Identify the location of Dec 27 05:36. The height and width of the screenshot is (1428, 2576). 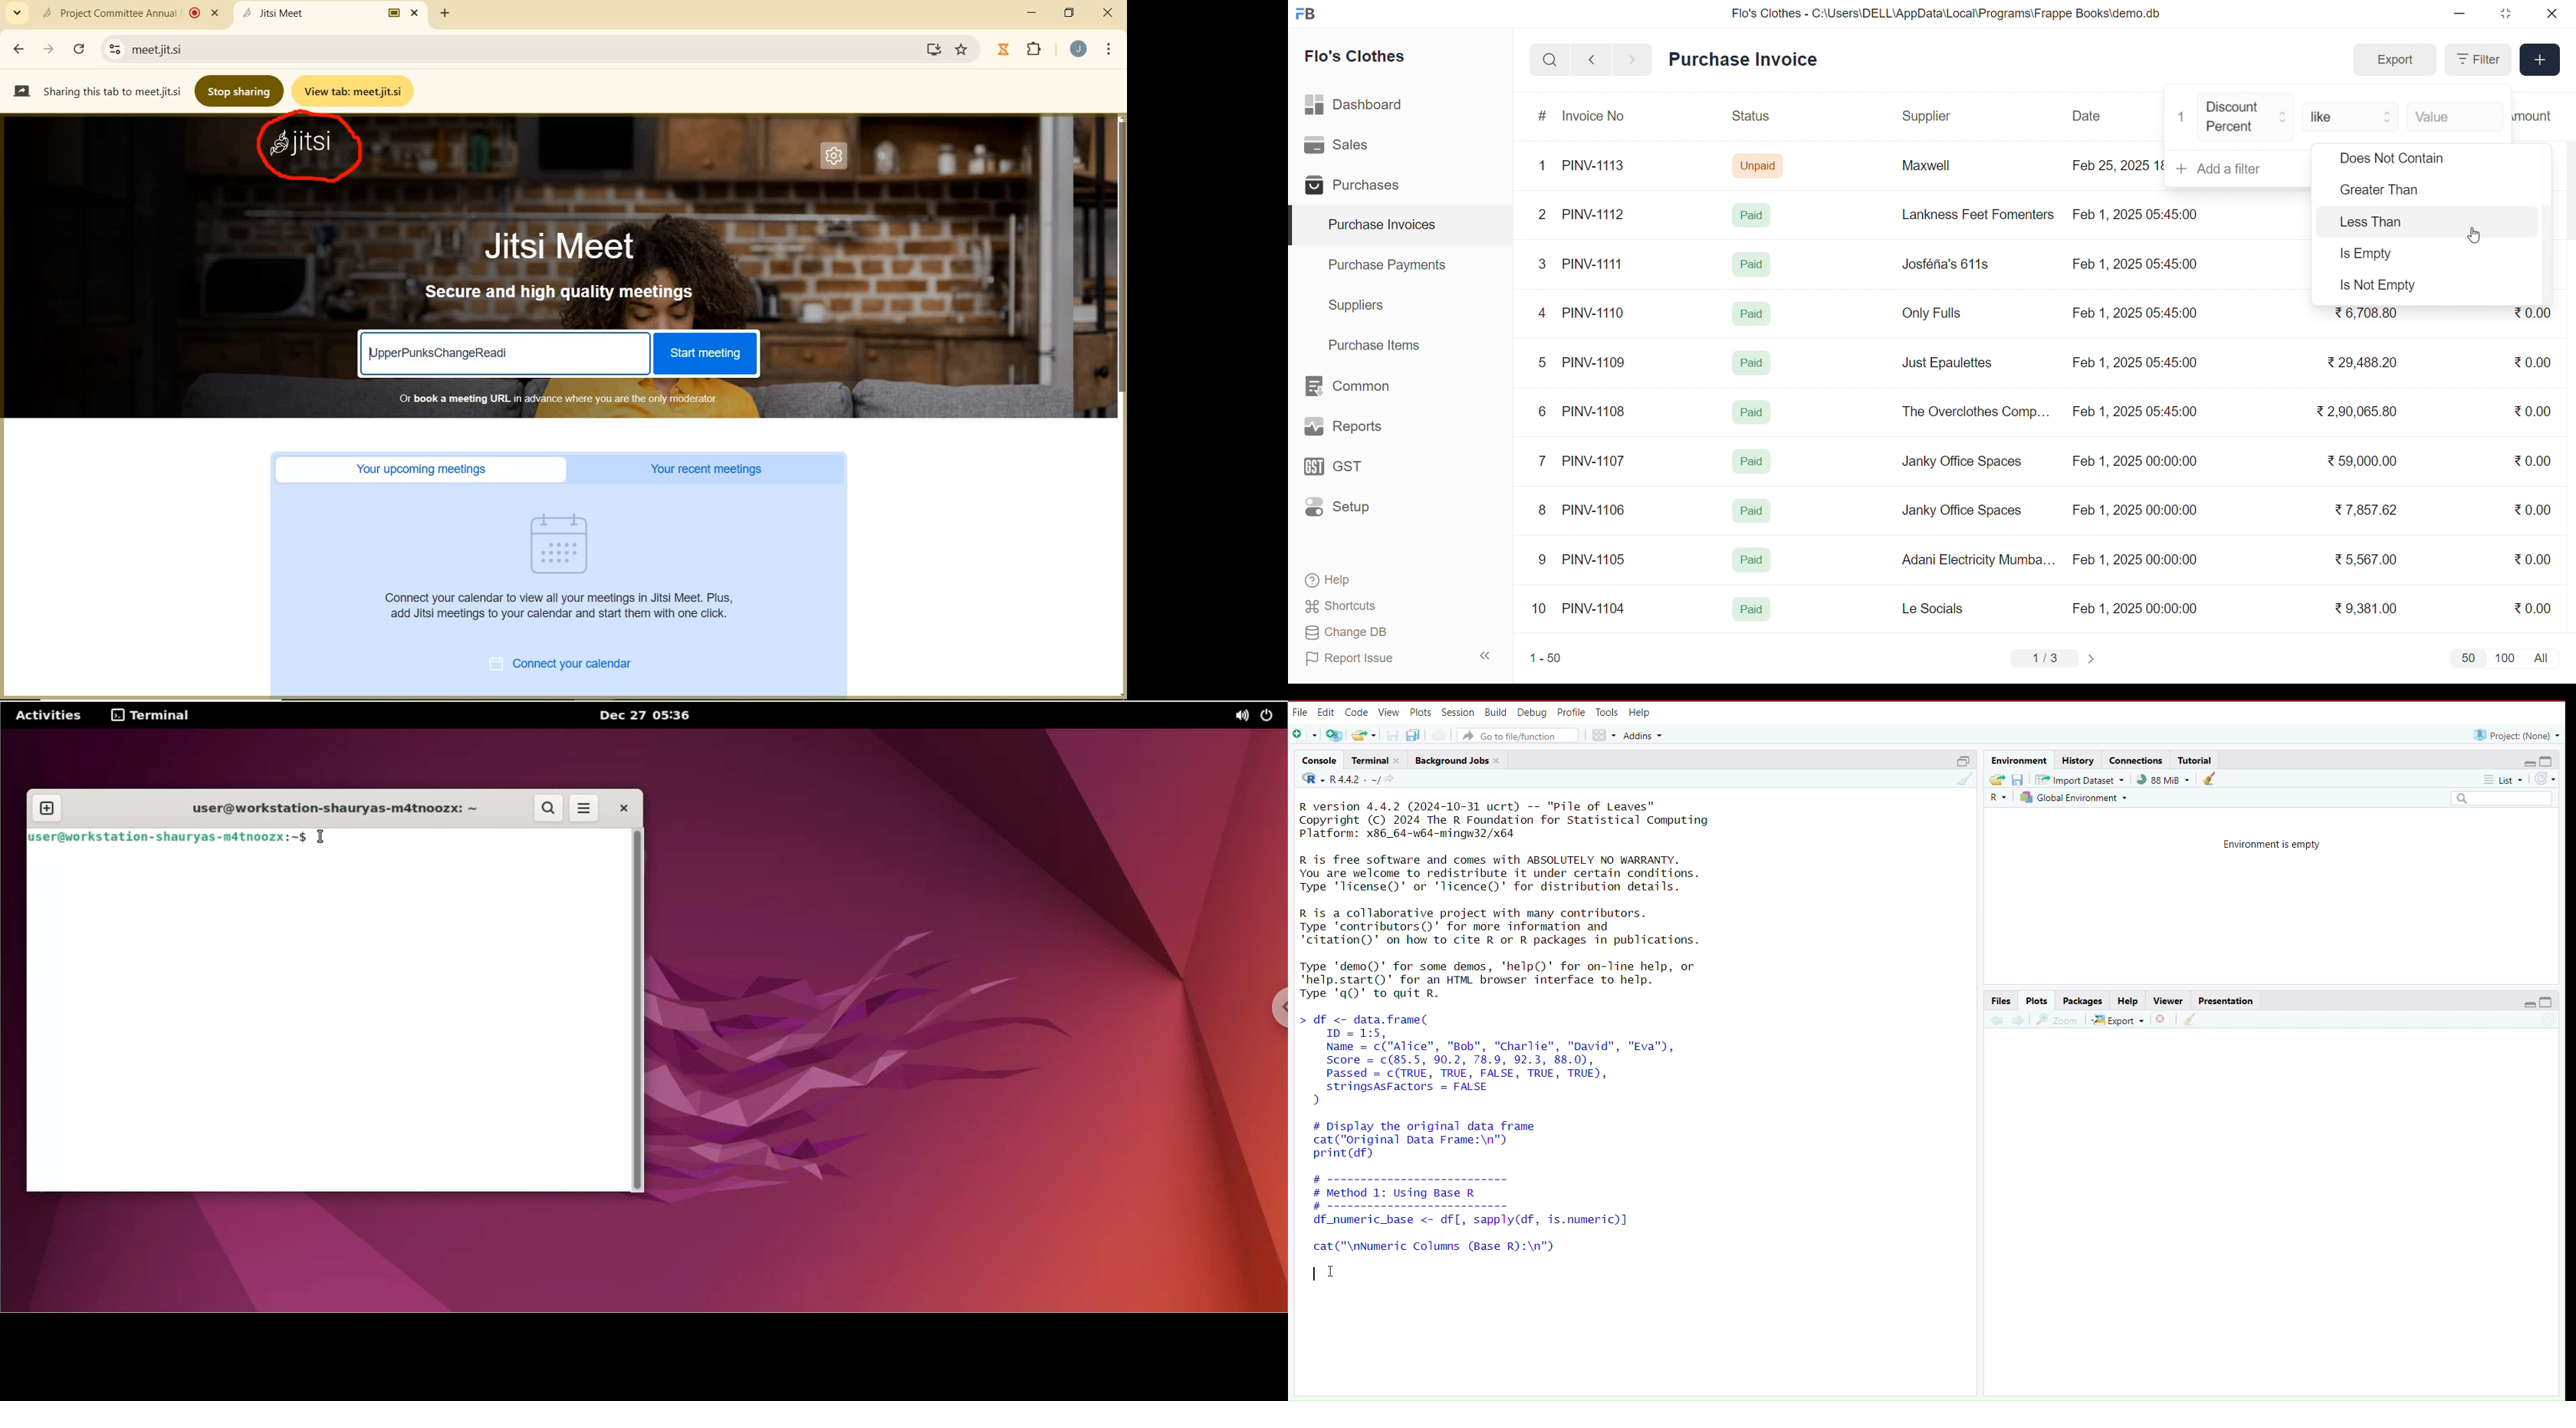
(646, 715).